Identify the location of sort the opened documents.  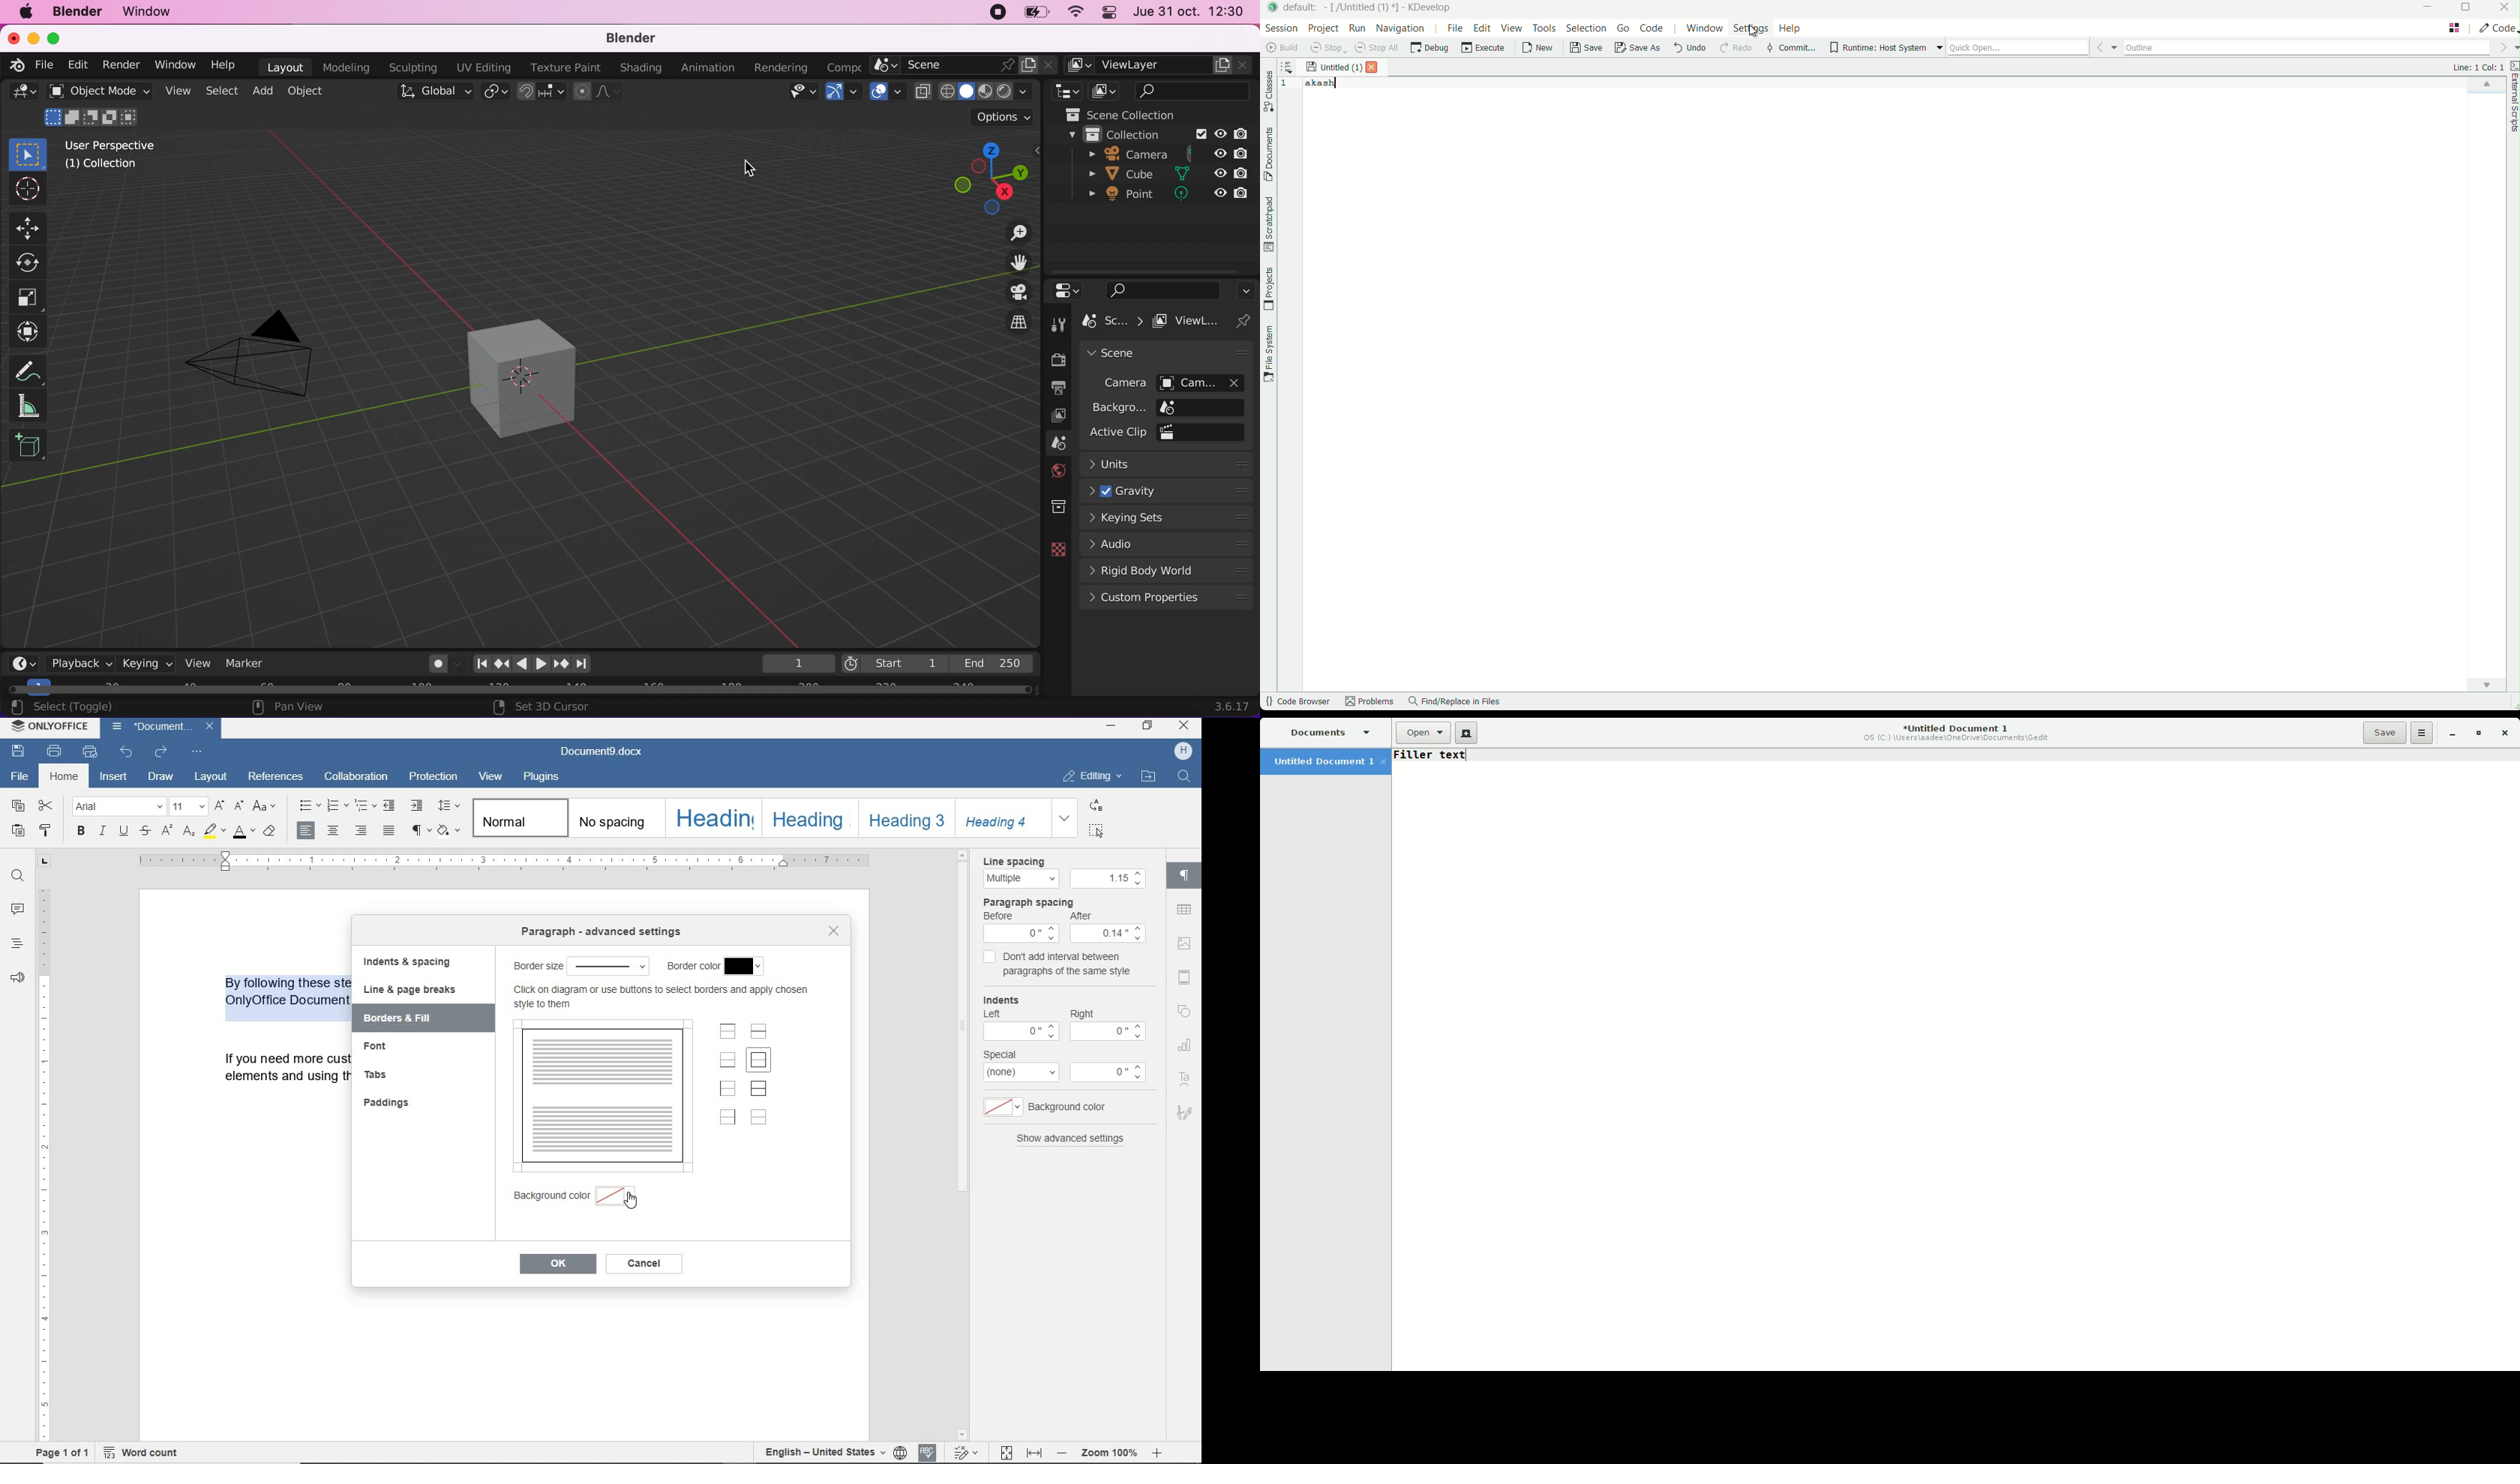
(1287, 65).